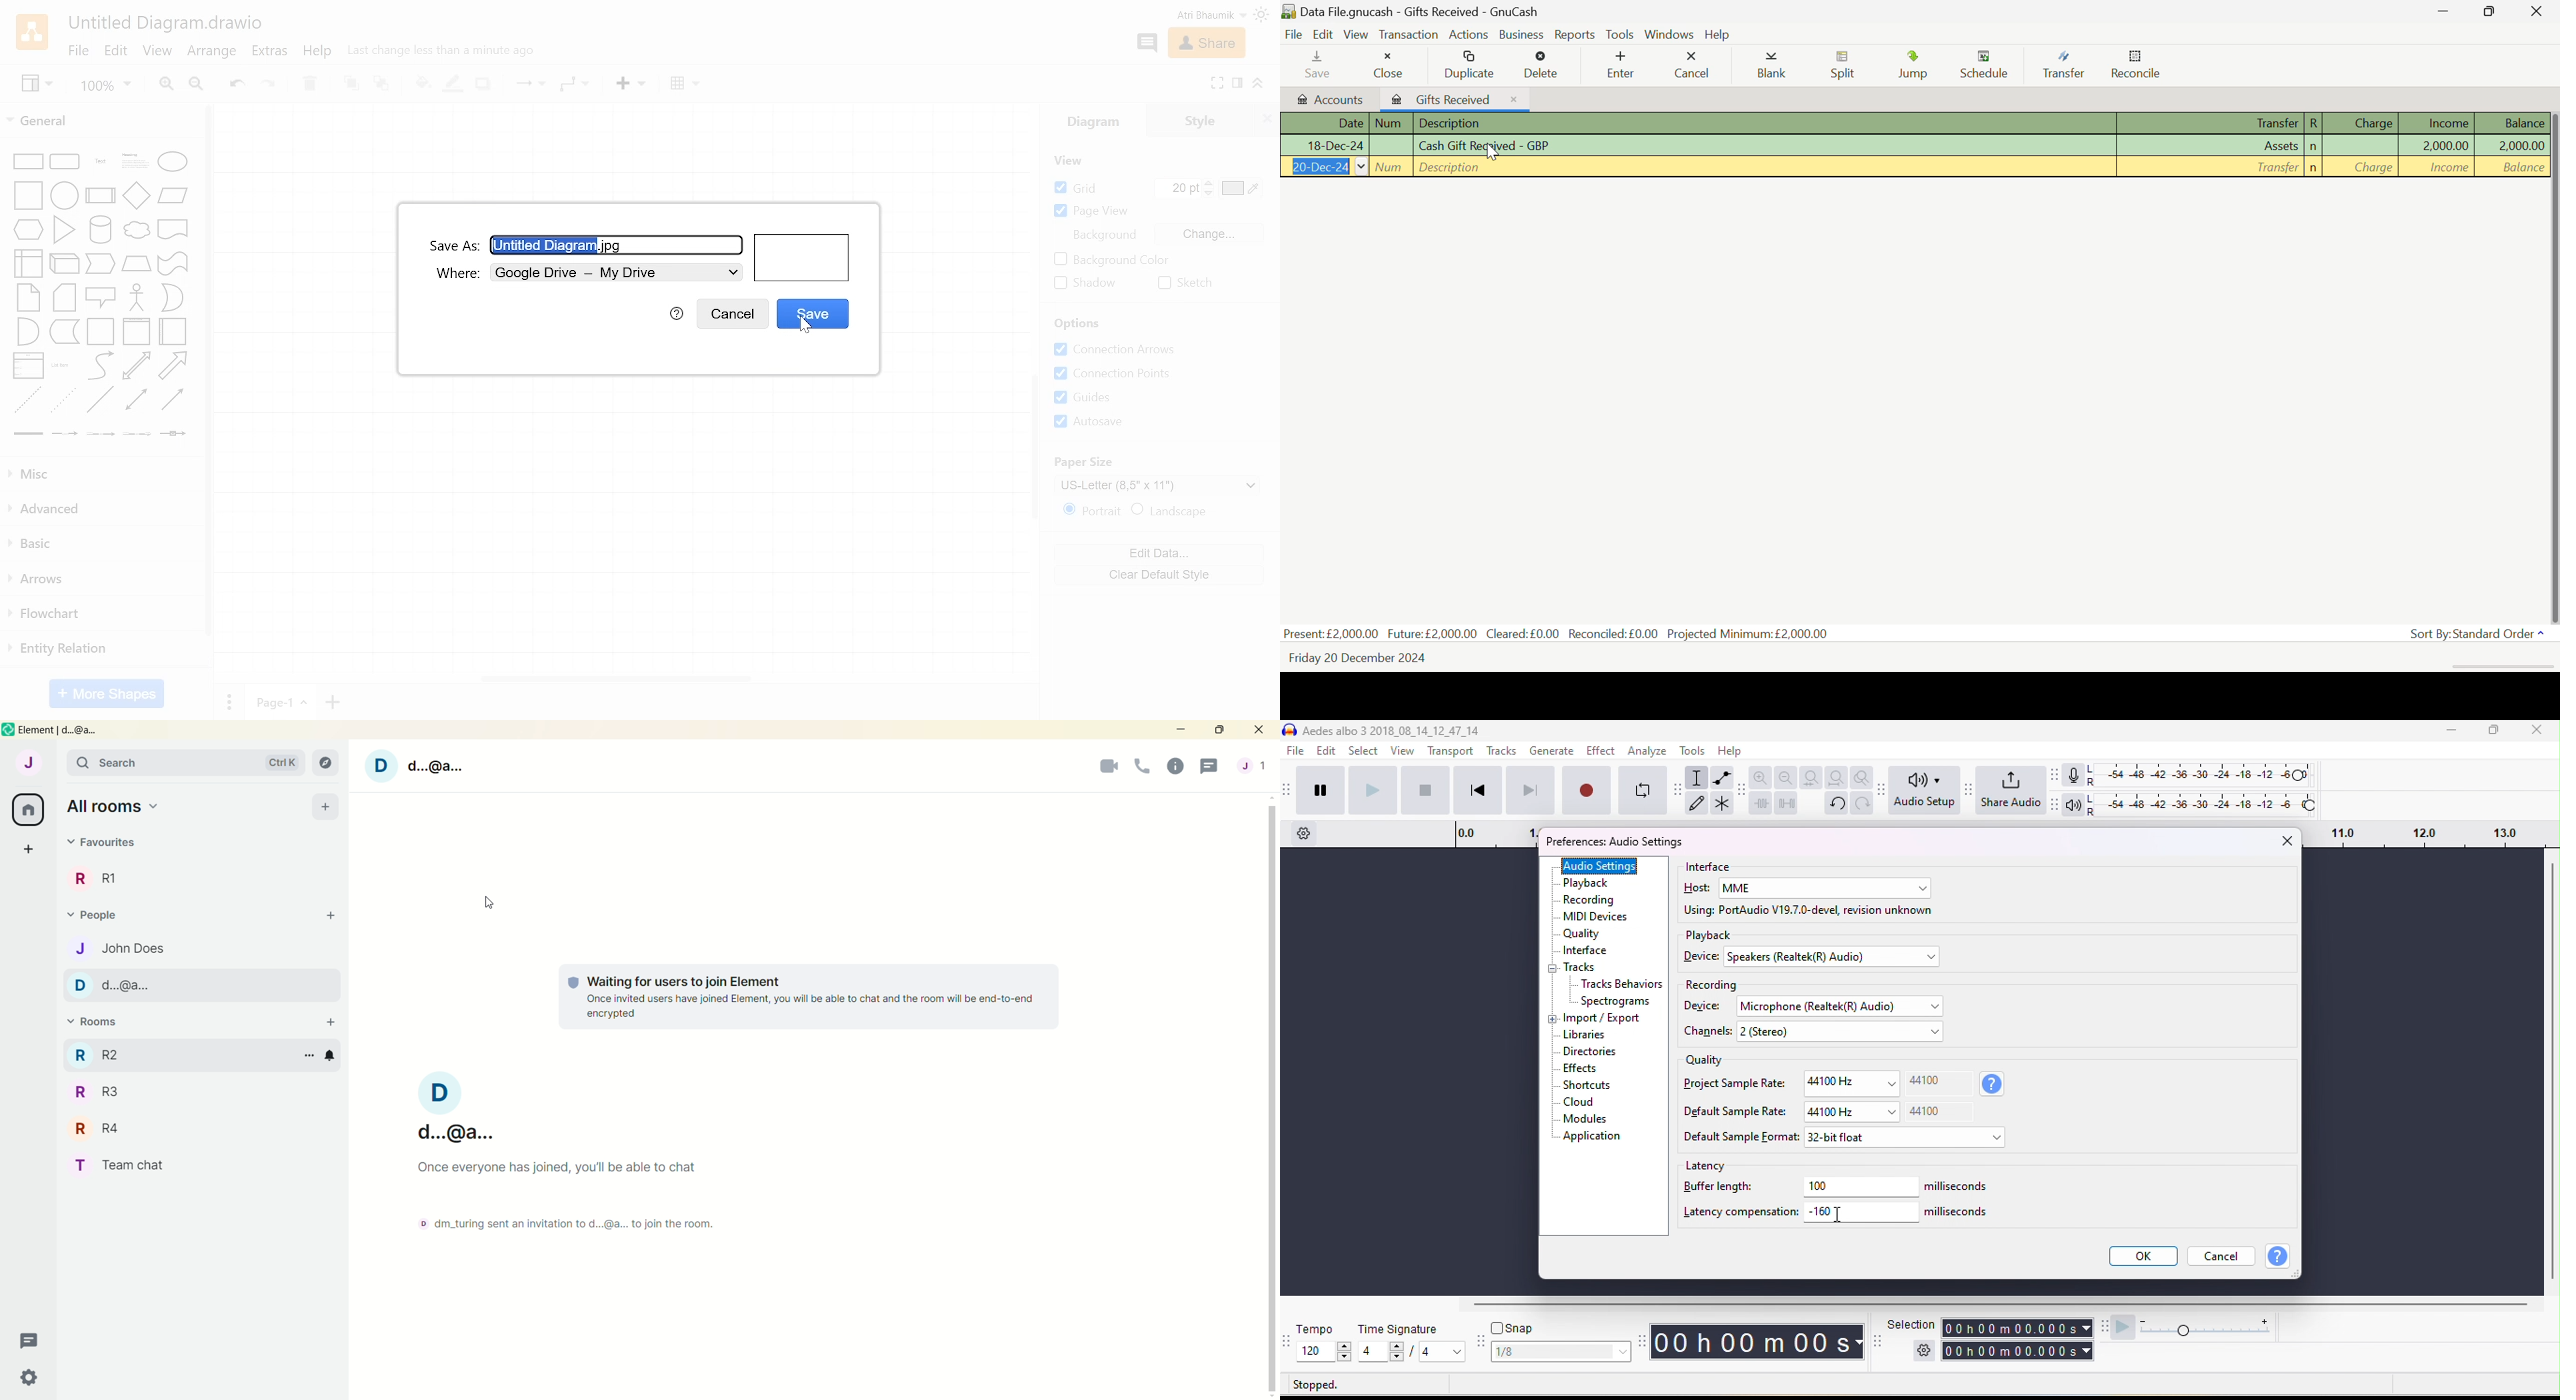 The width and height of the screenshot is (2576, 1400). What do you see at coordinates (1616, 1002) in the screenshot?
I see `spectrograms` at bounding box center [1616, 1002].